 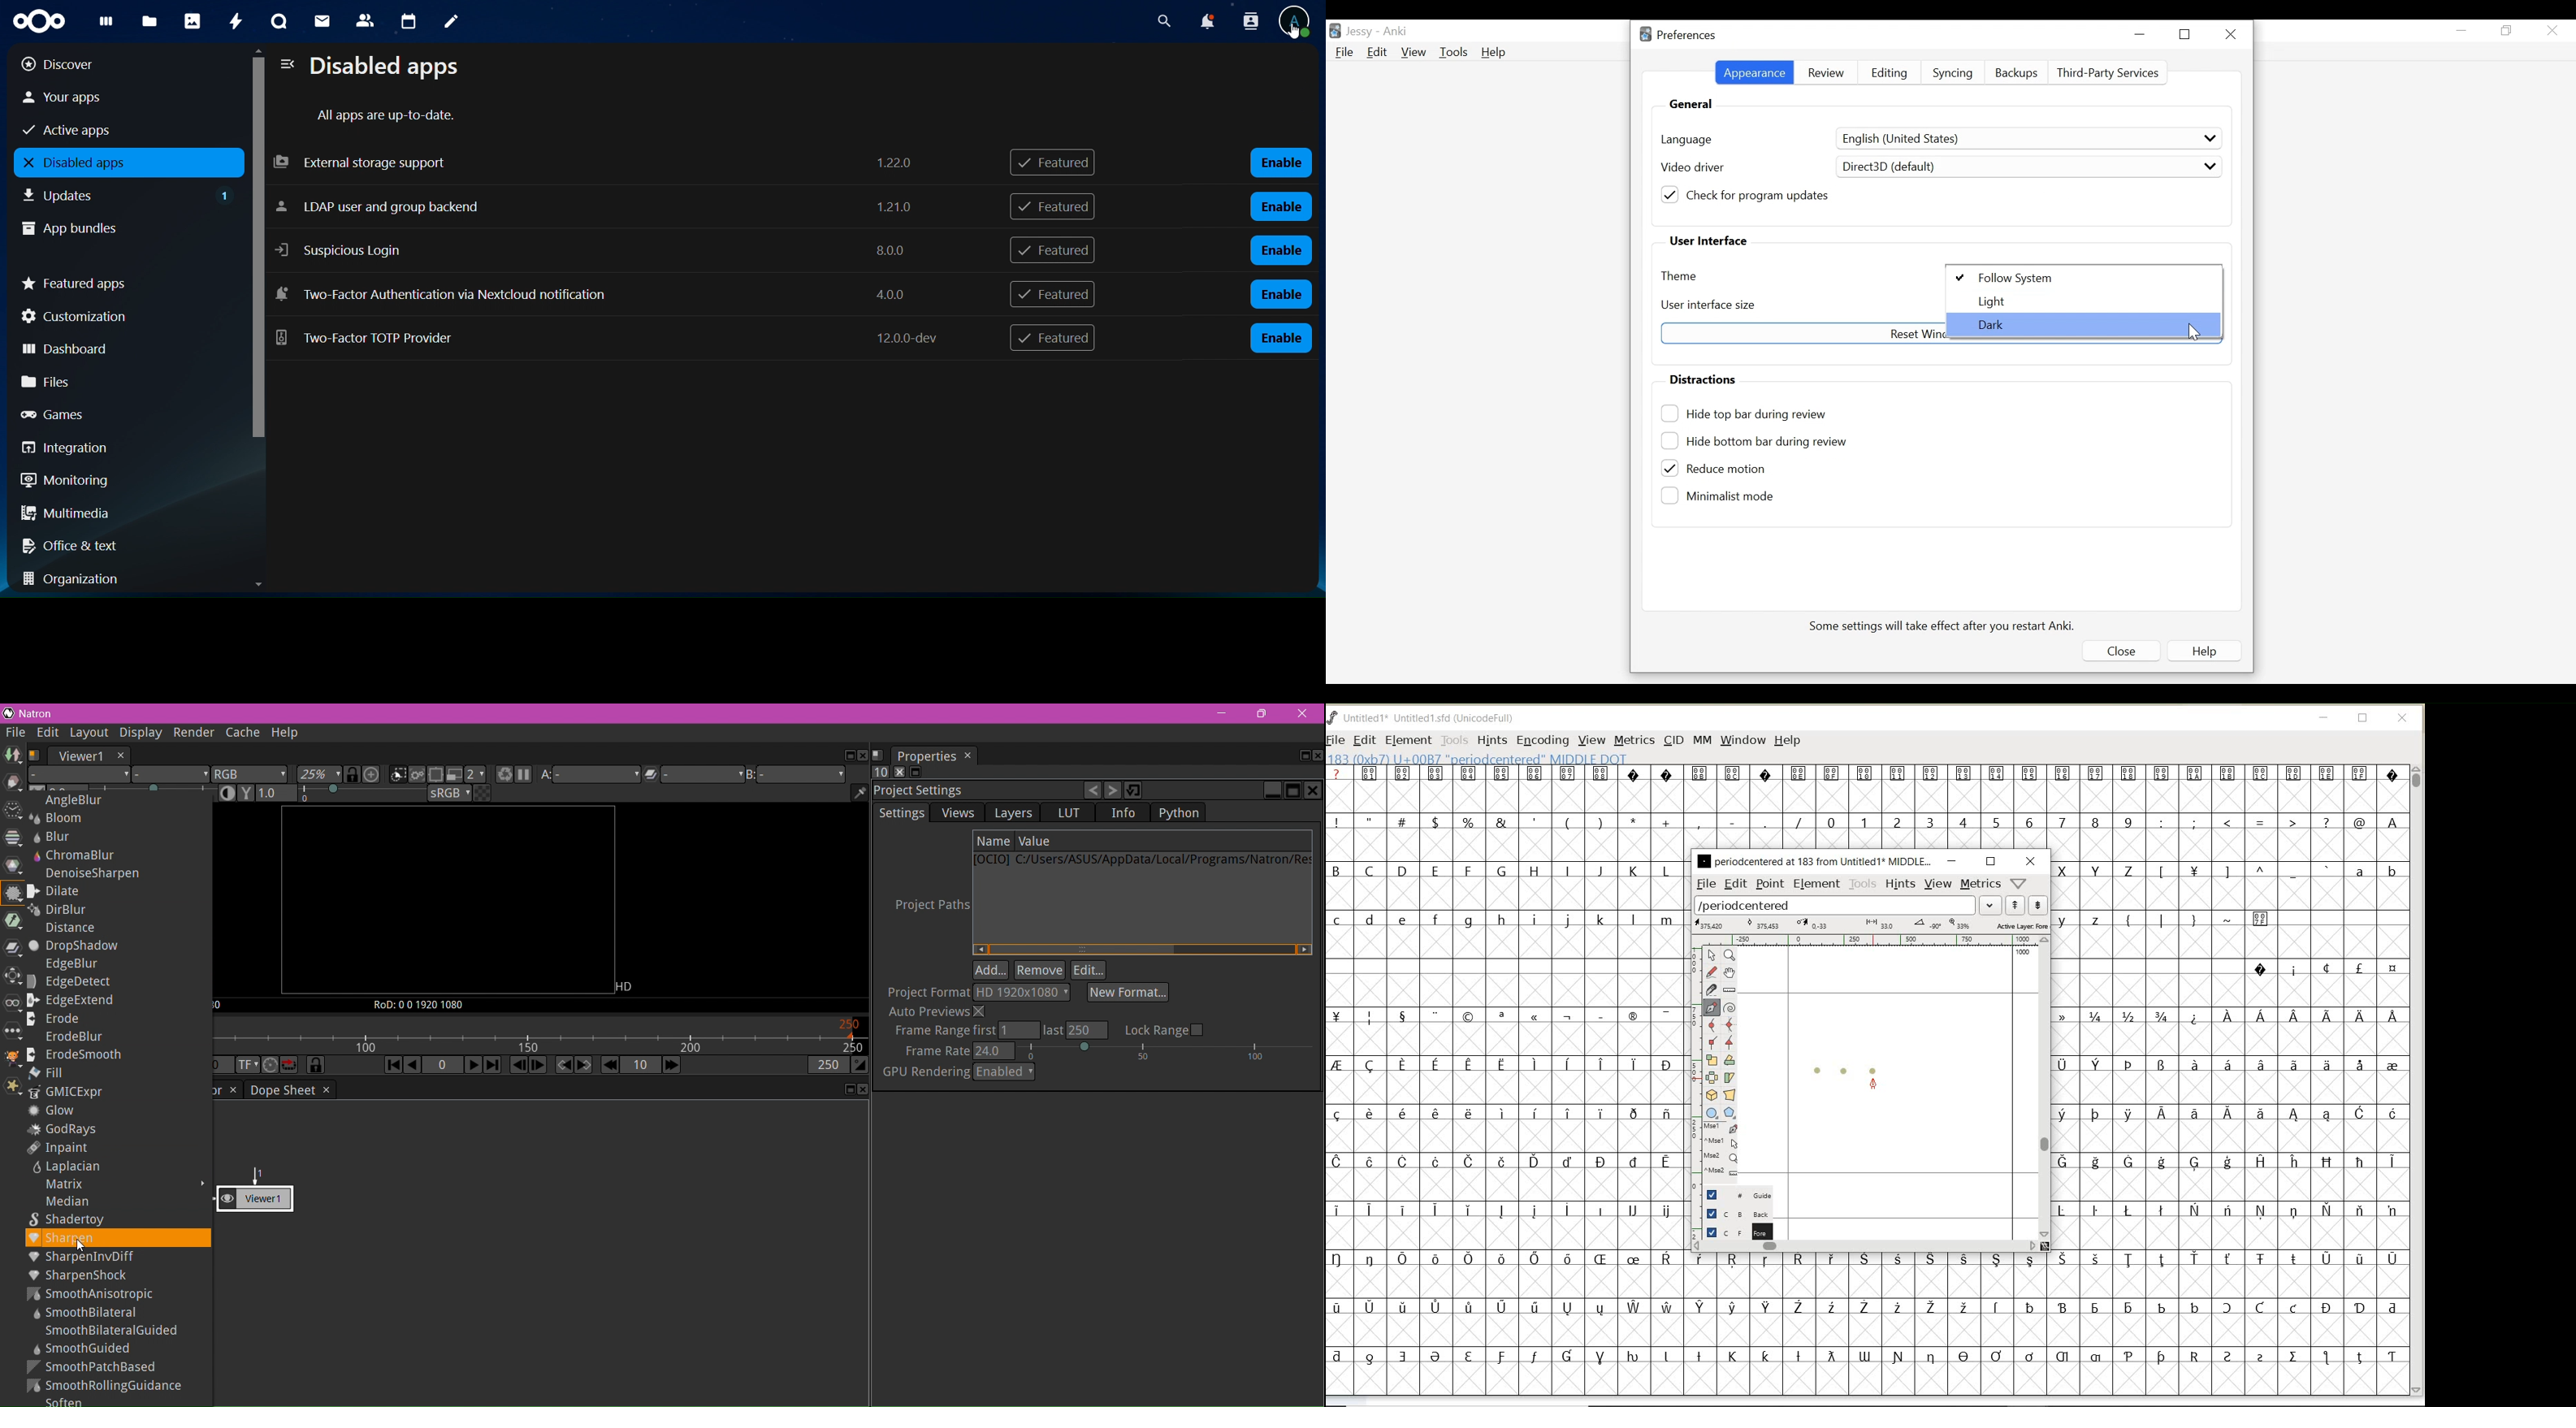 I want to click on language, so click(x=1687, y=139).